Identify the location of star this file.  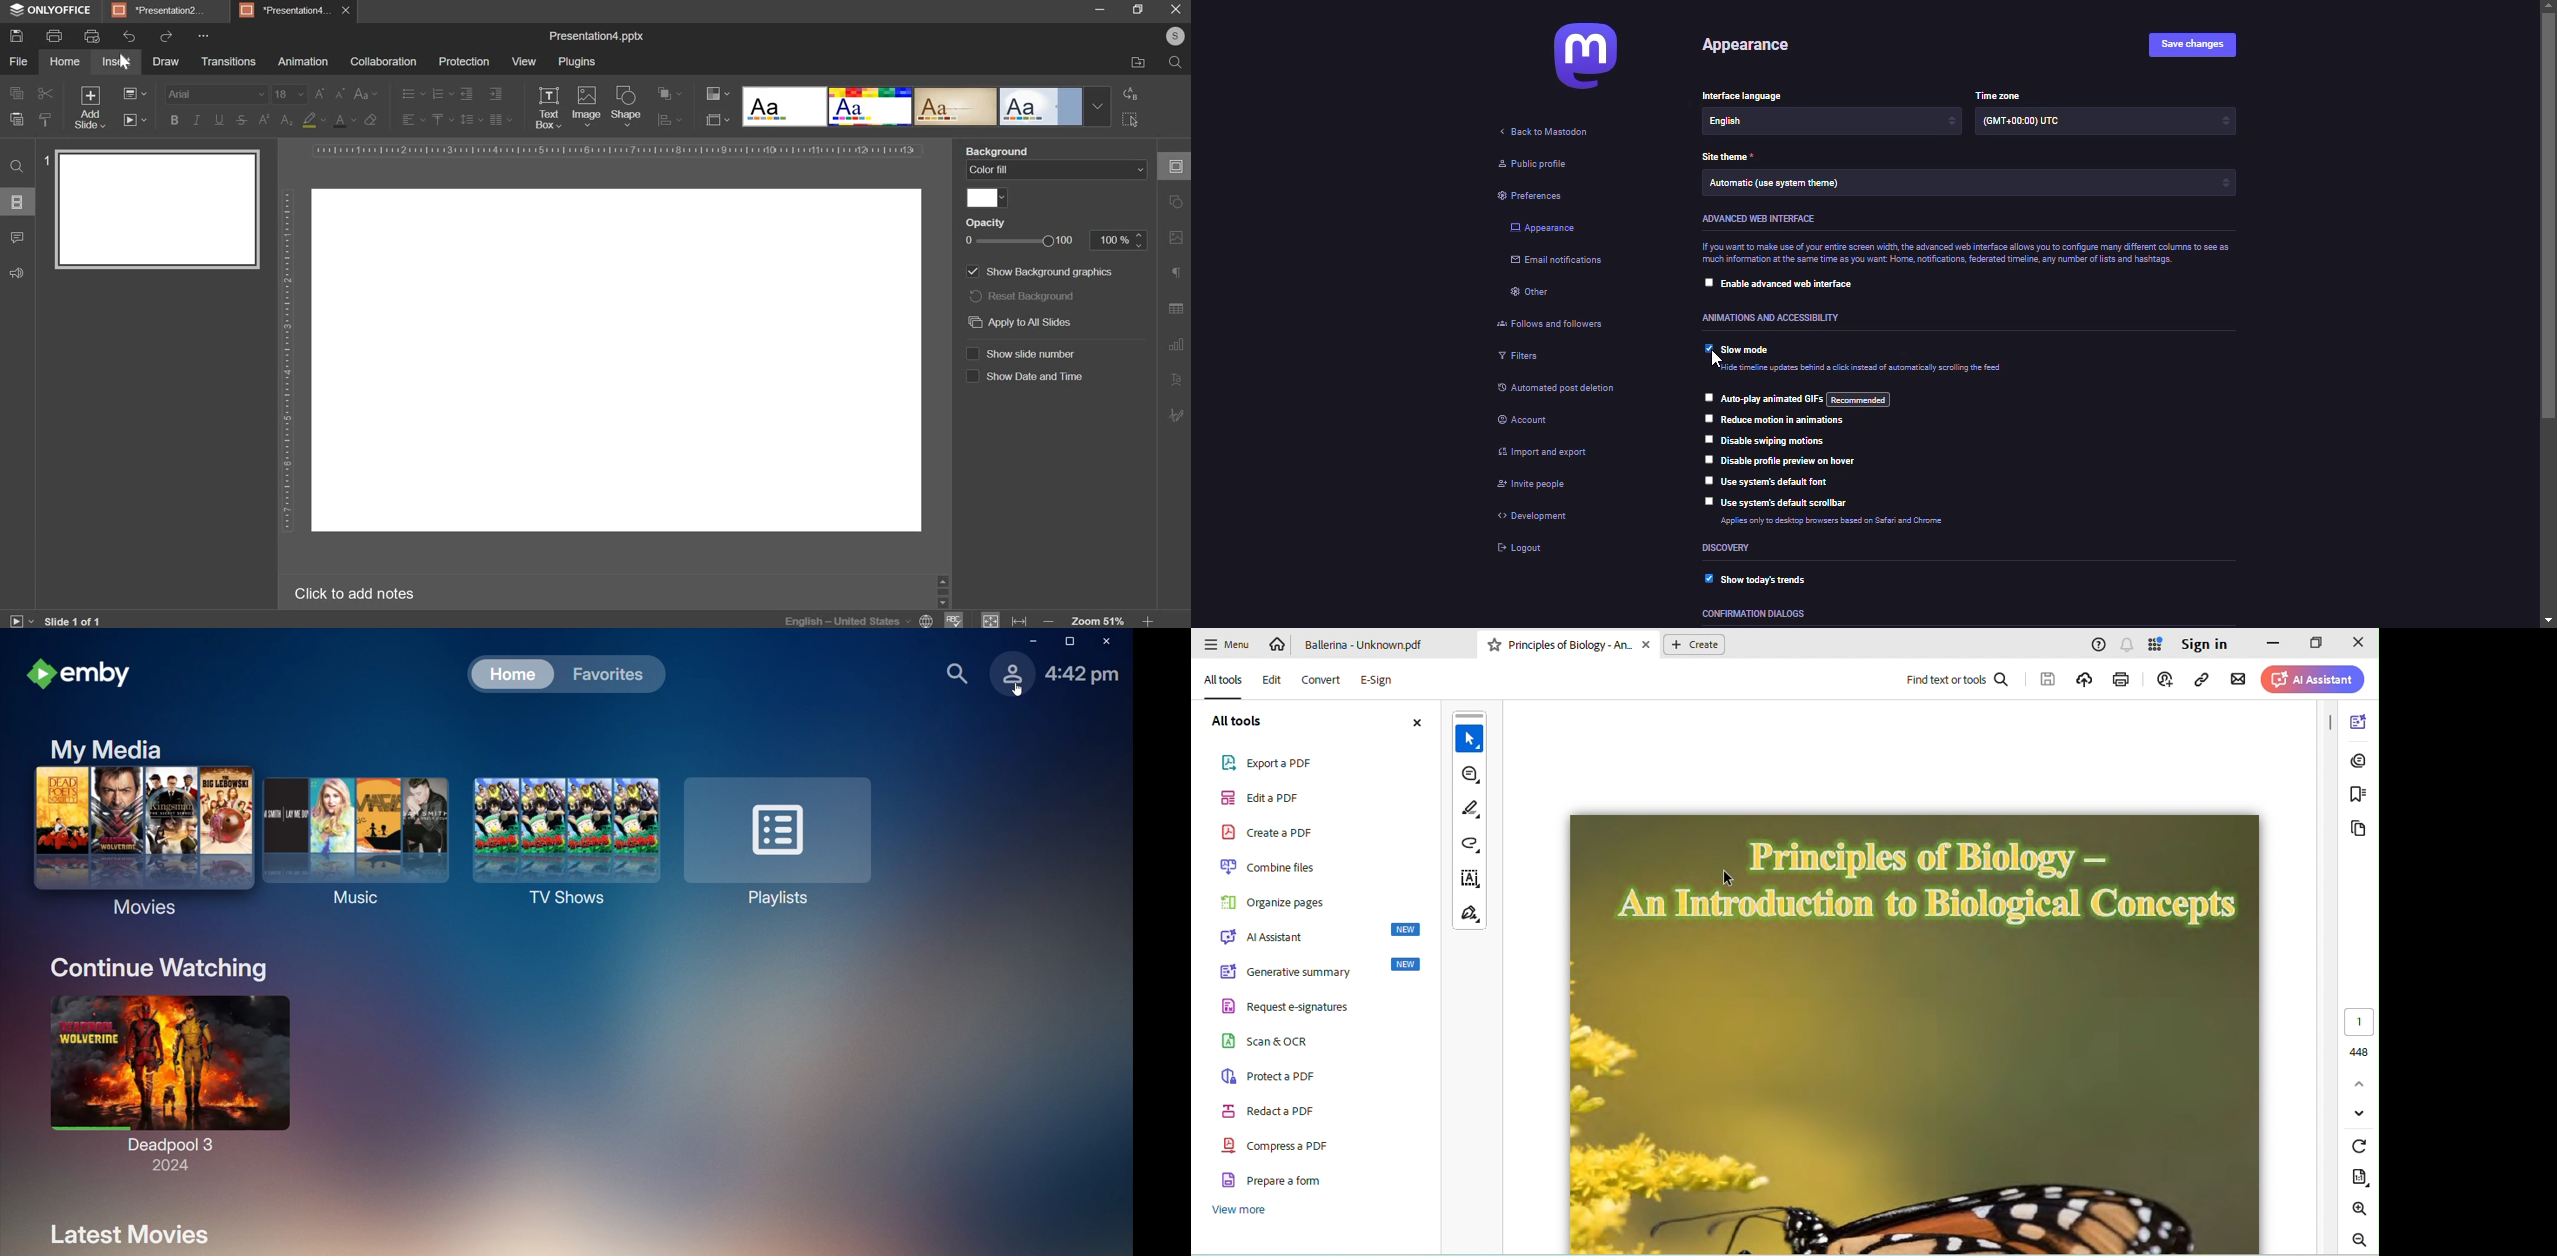
(1494, 645).